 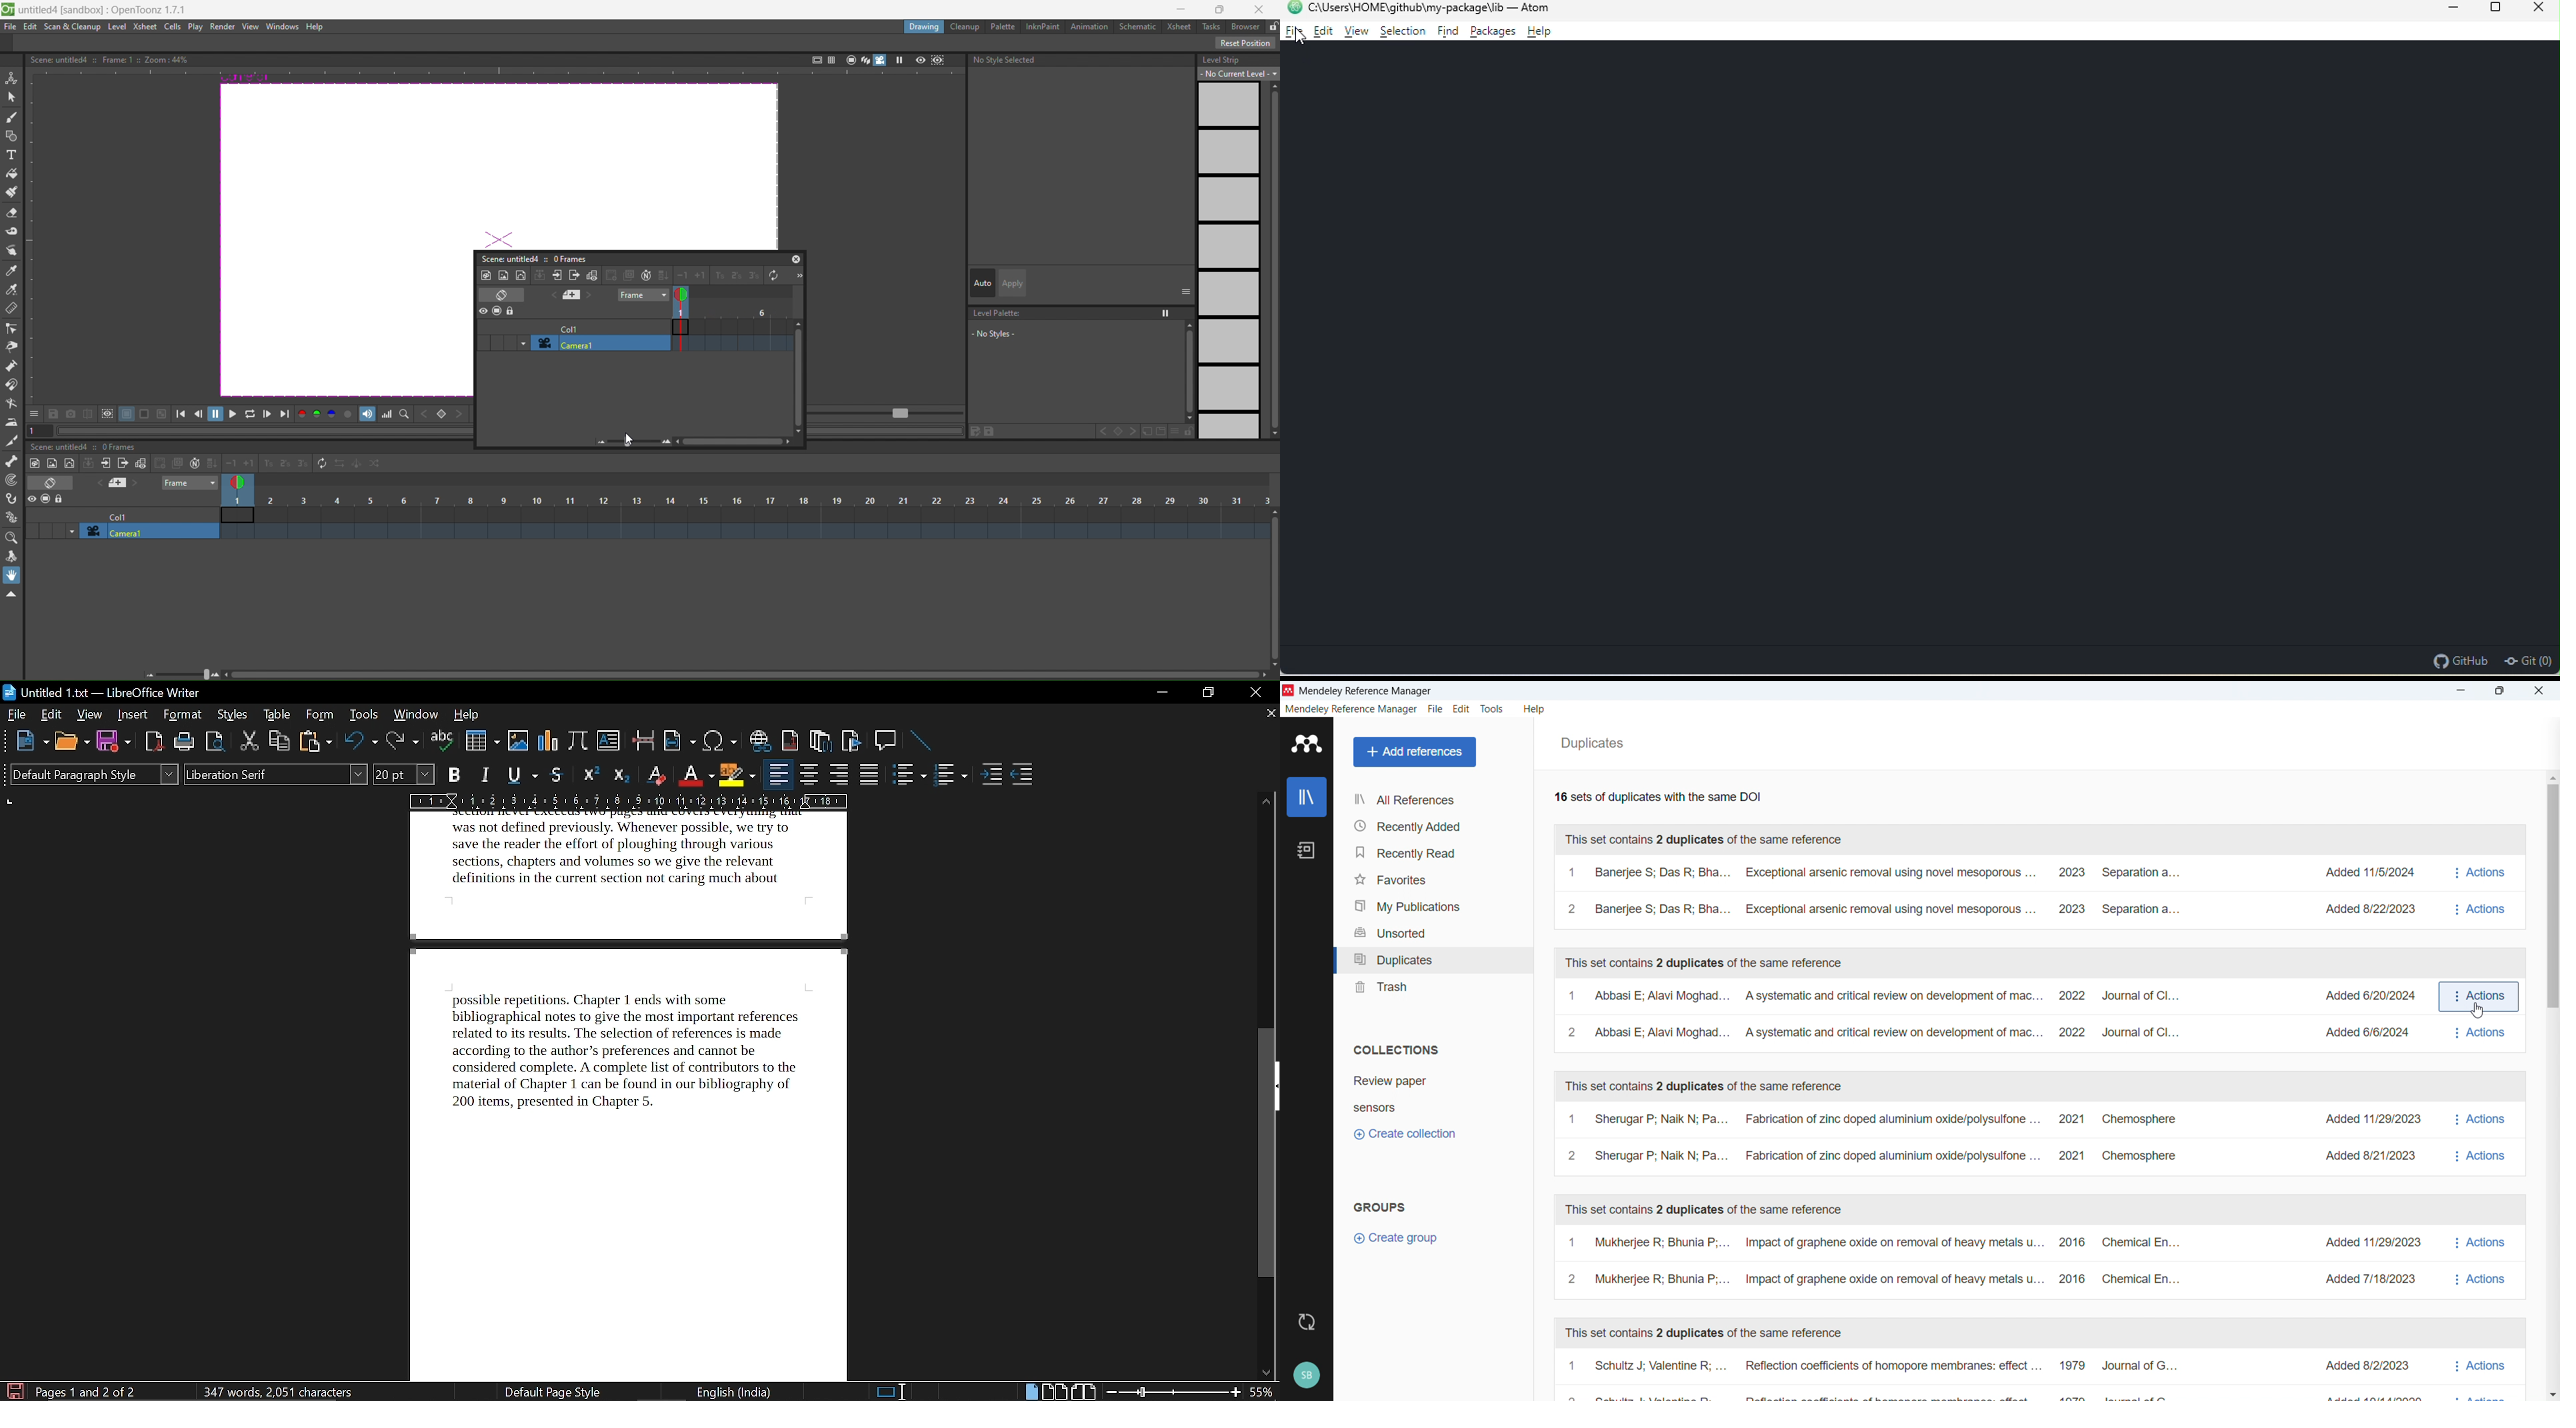 What do you see at coordinates (133, 715) in the screenshot?
I see `insert` at bounding box center [133, 715].